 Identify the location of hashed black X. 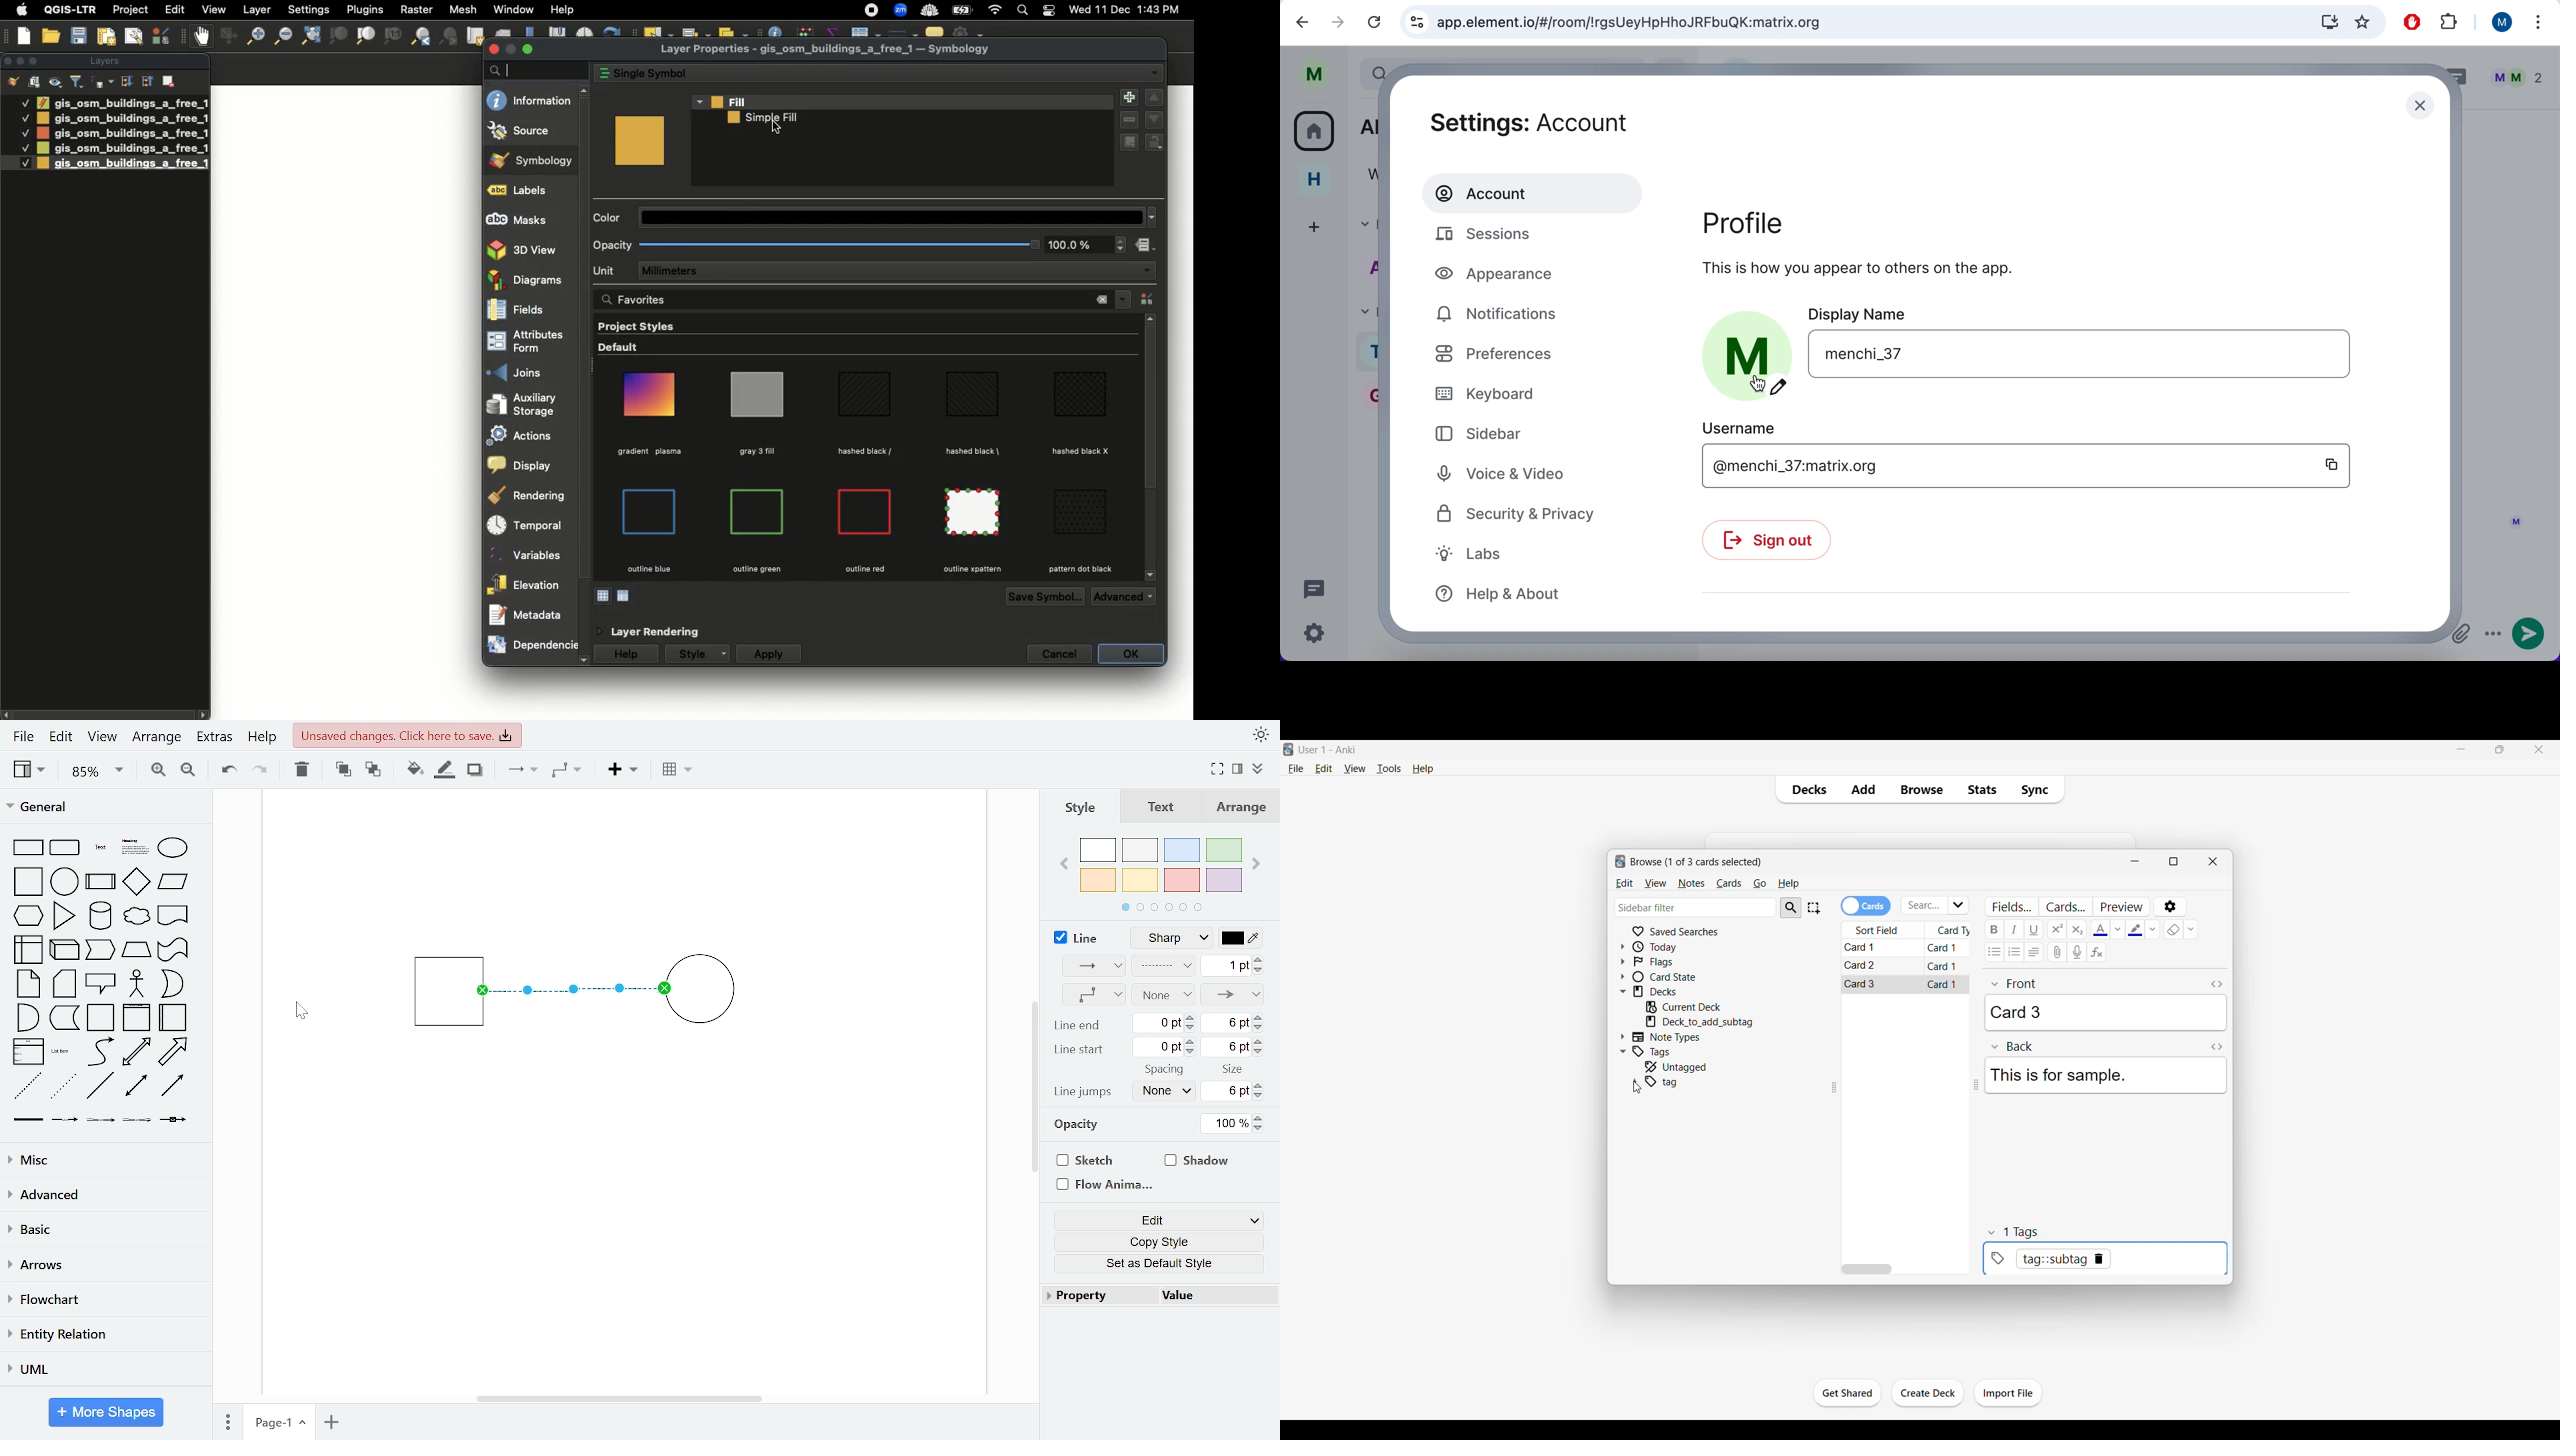
(1081, 452).